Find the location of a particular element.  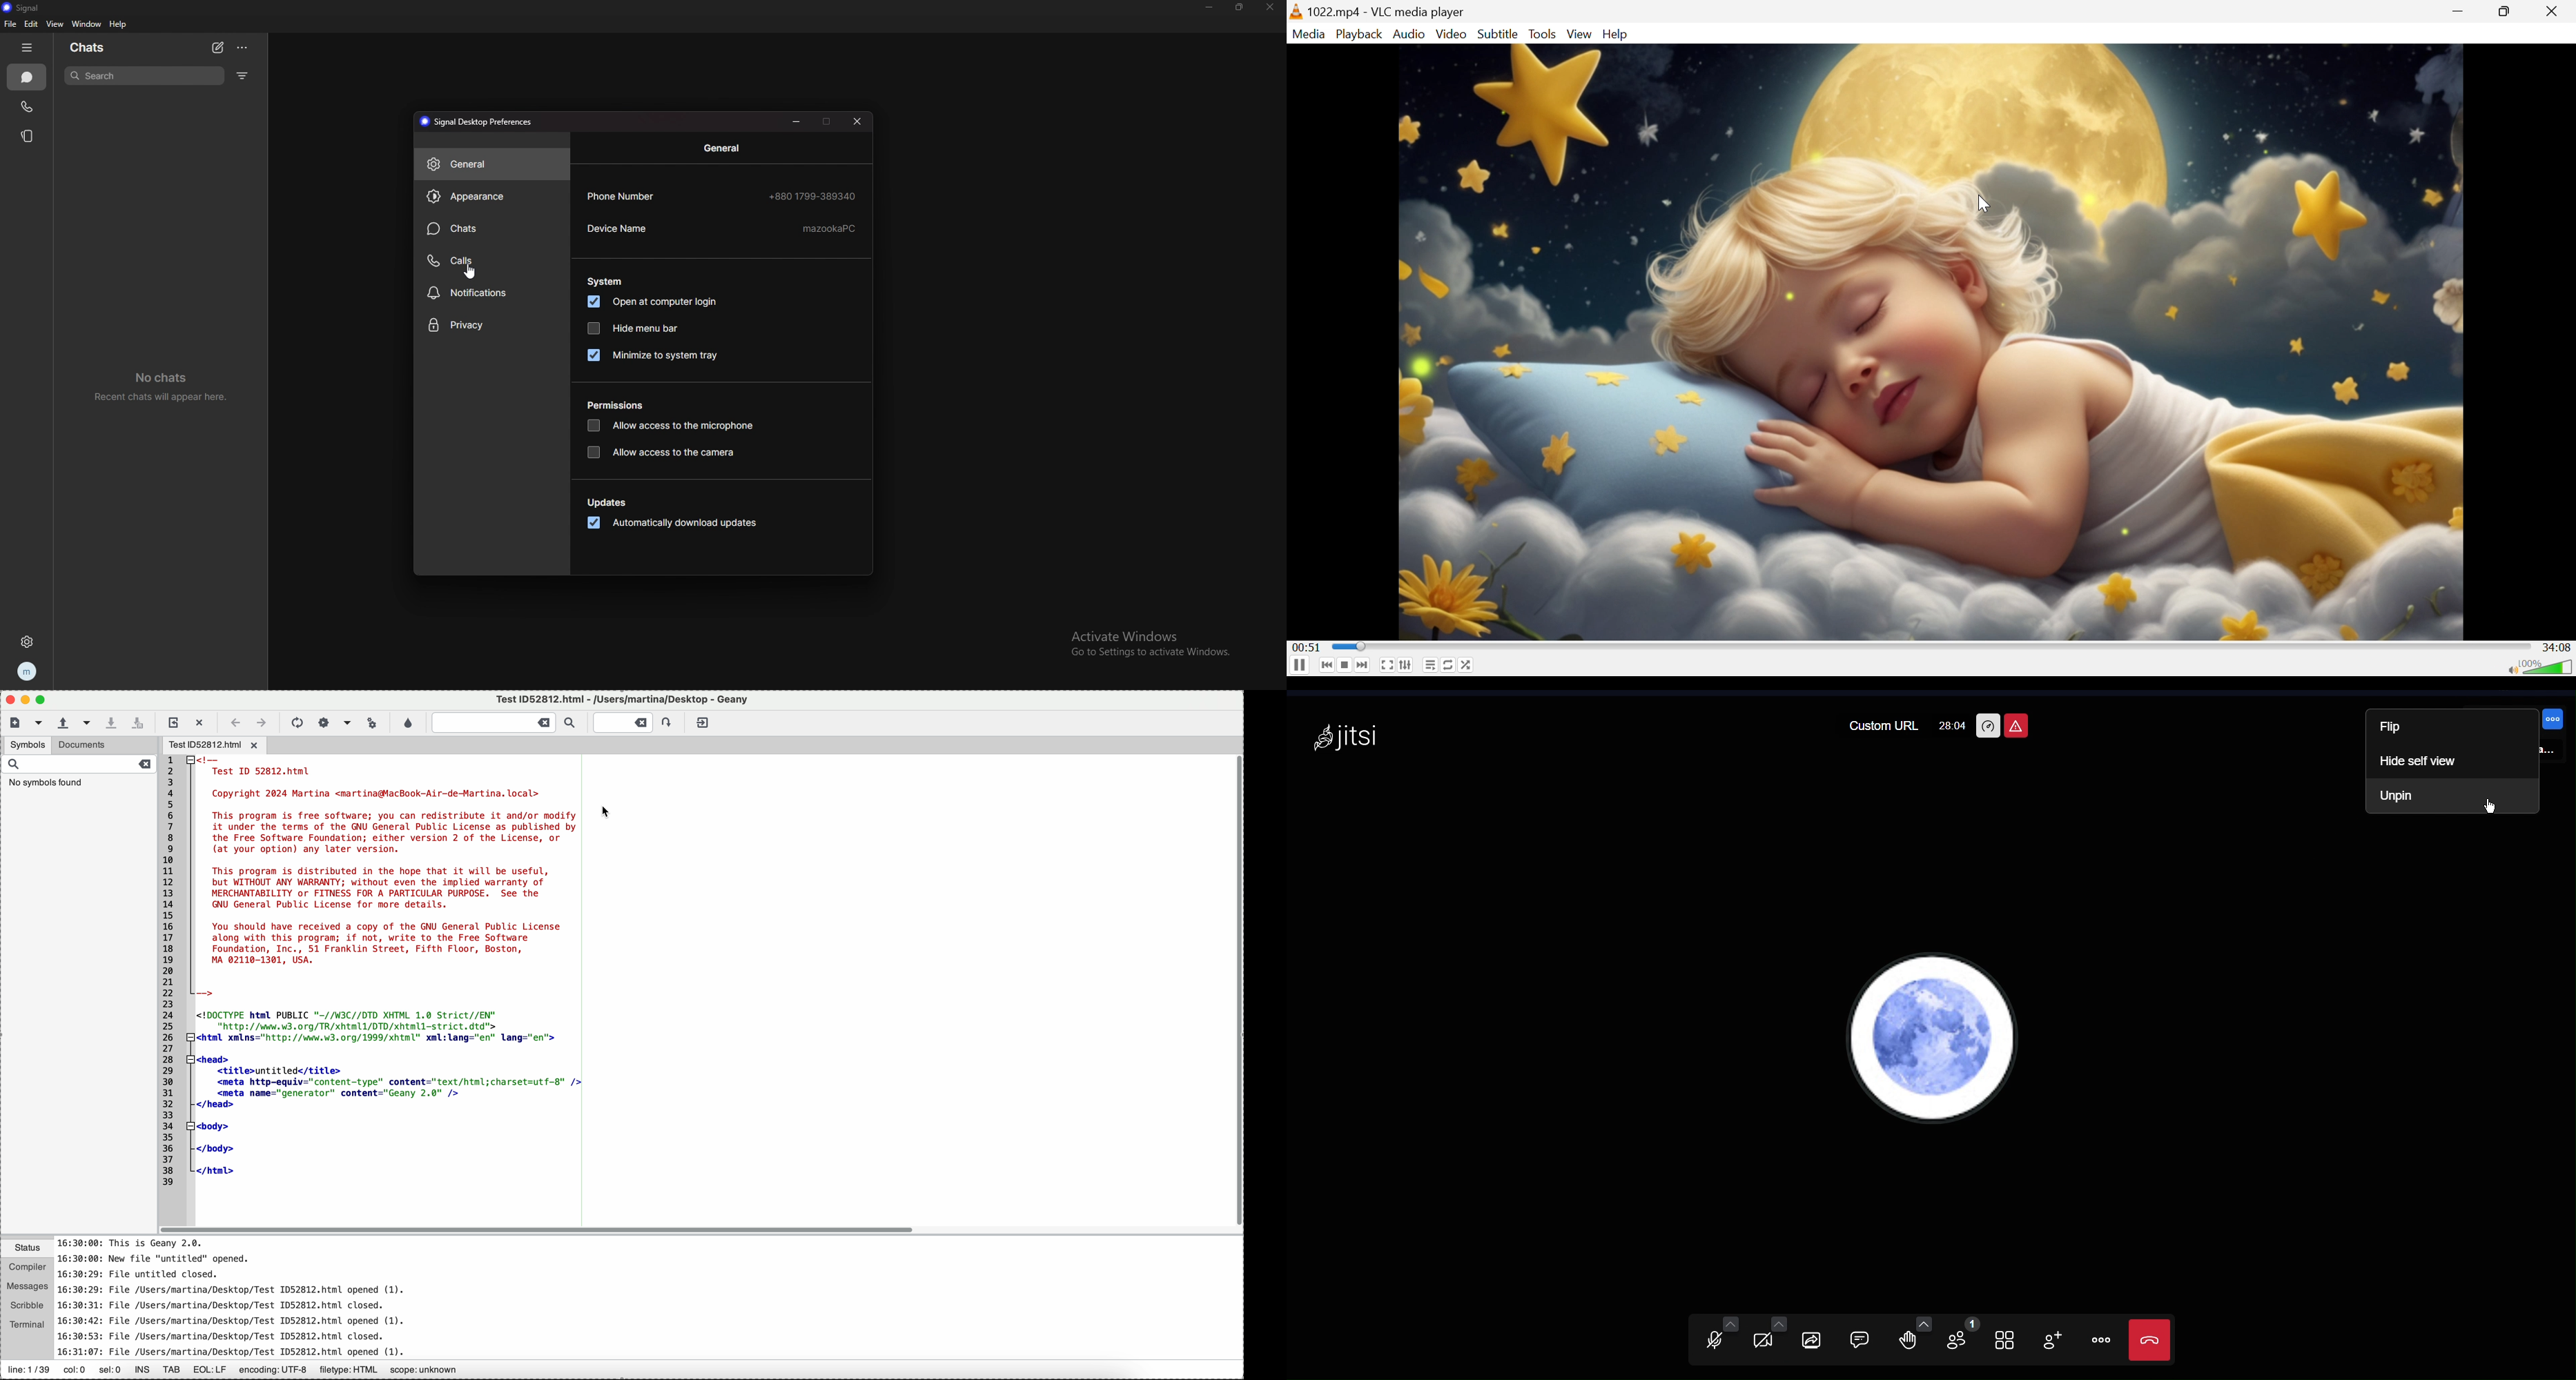

no chats is located at coordinates (167, 386).